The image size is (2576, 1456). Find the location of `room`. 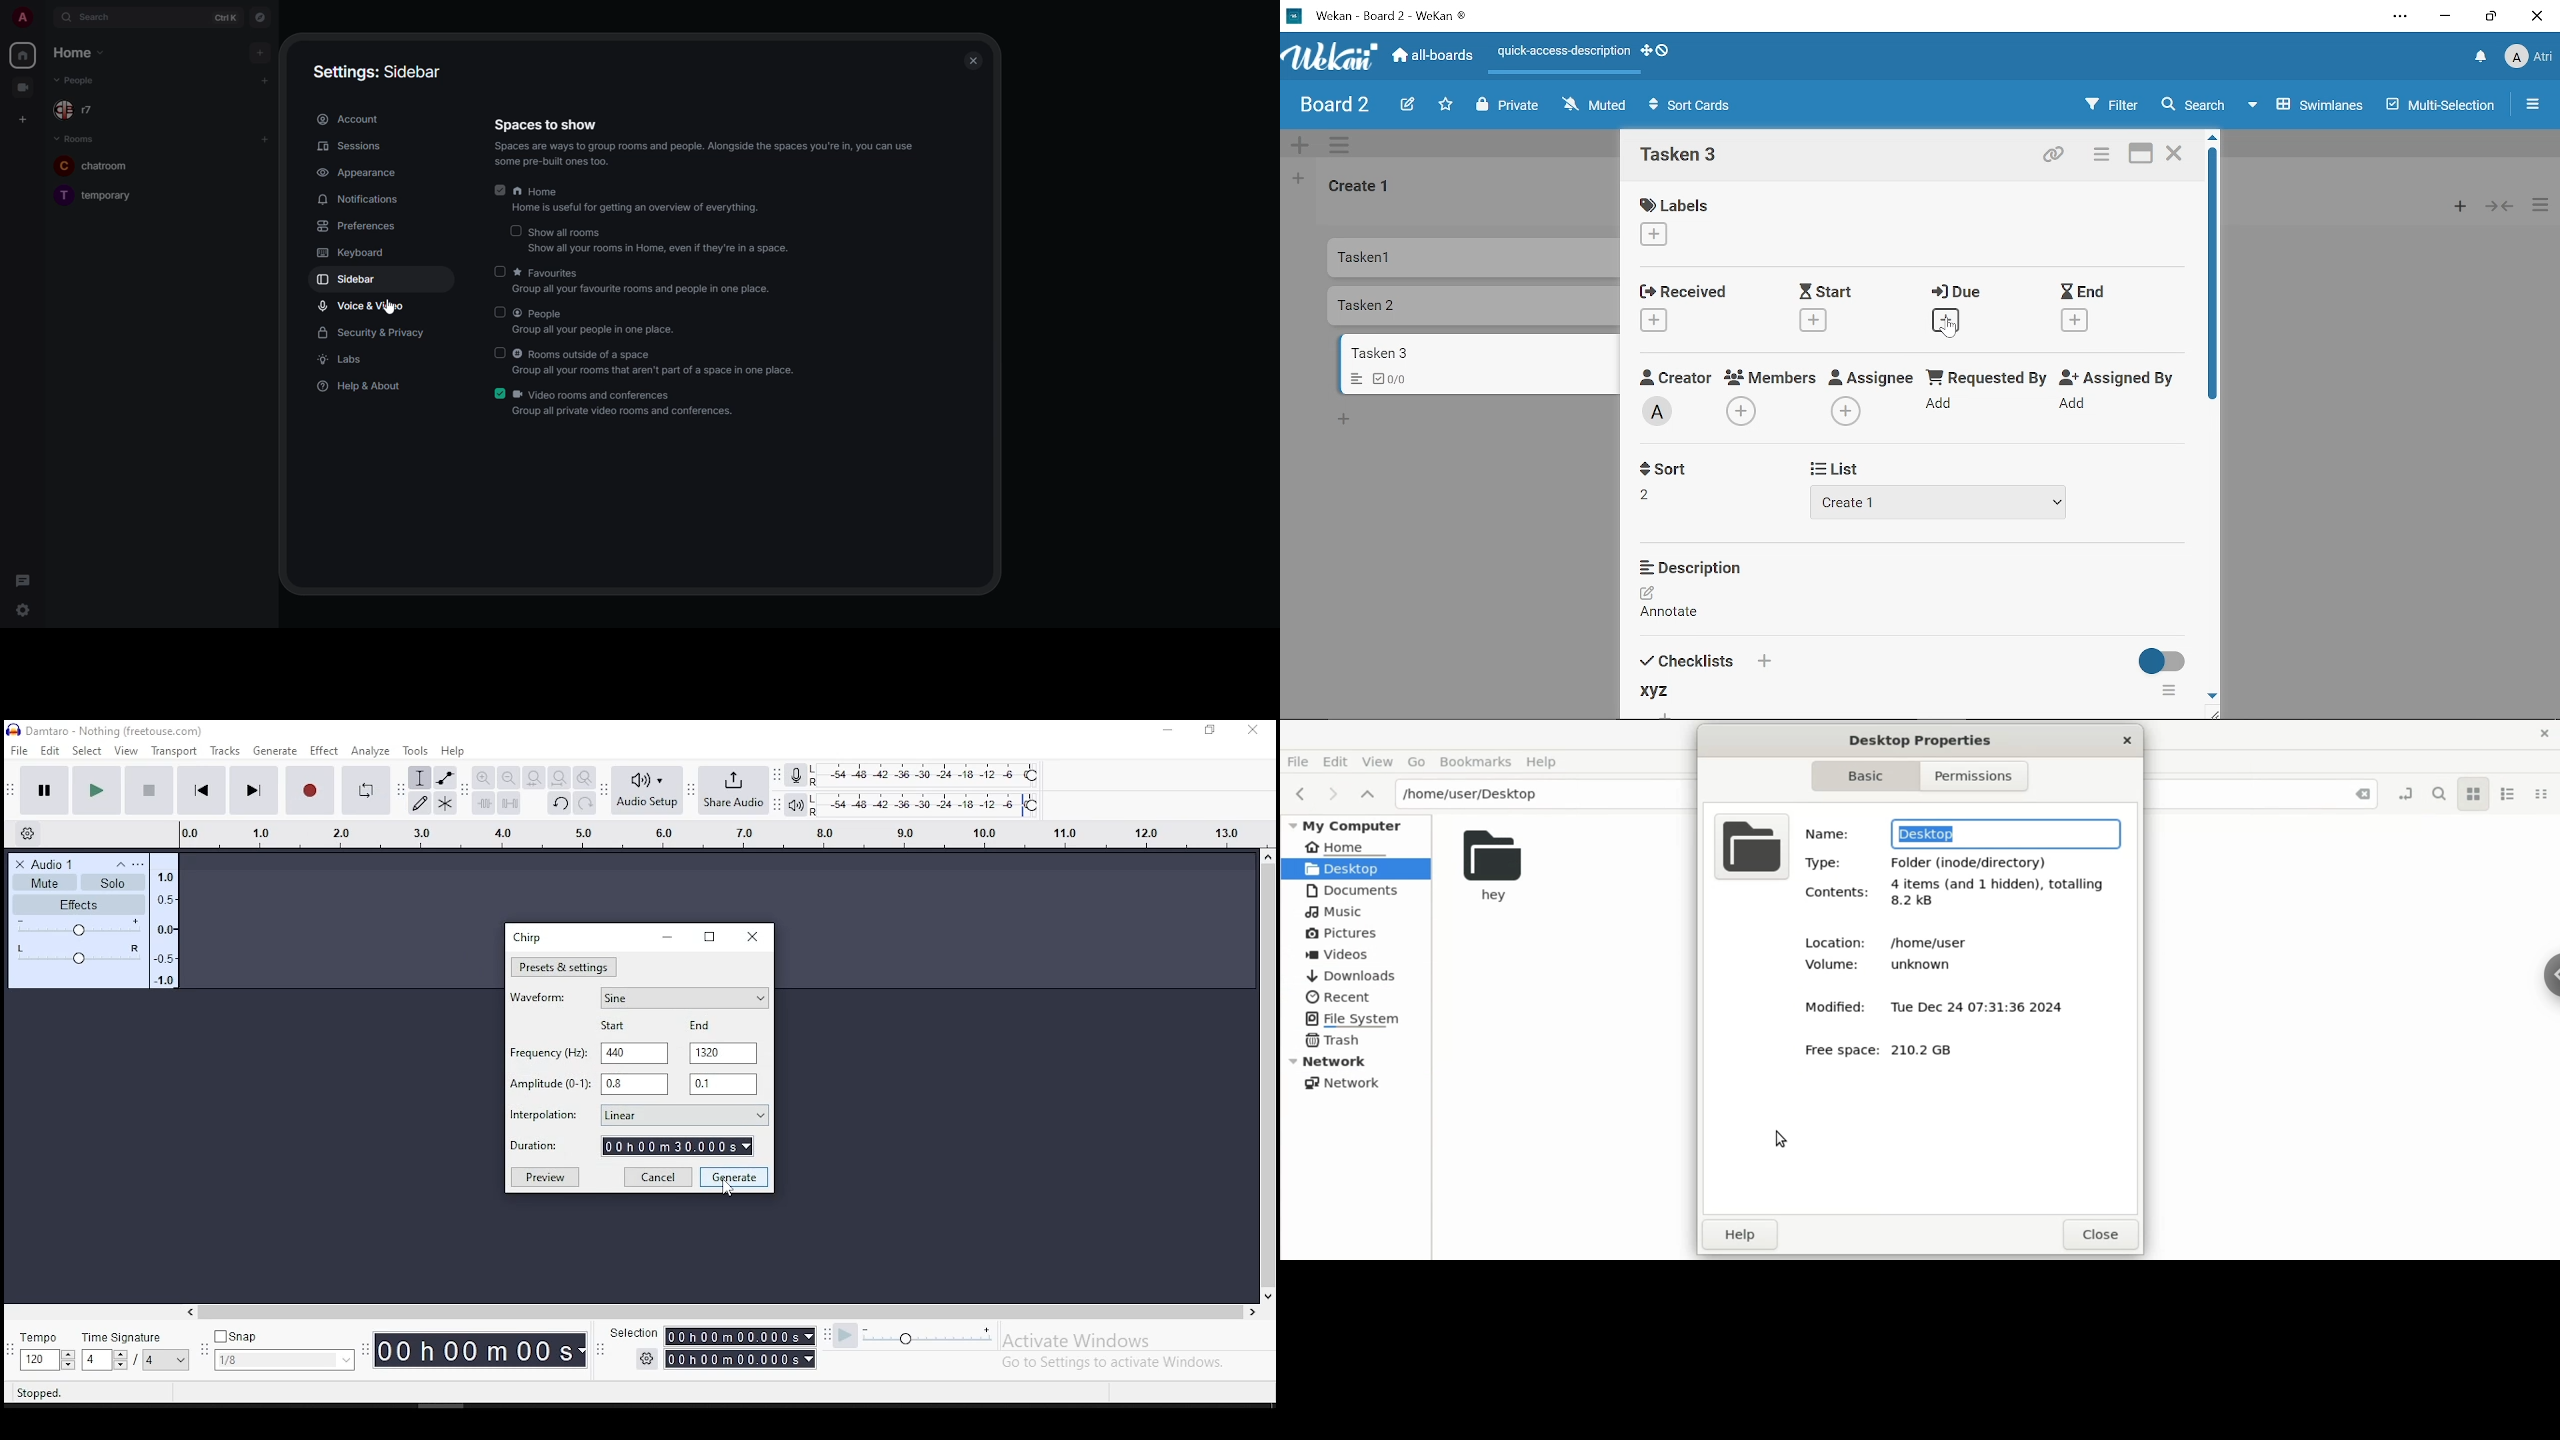

room is located at coordinates (104, 194).